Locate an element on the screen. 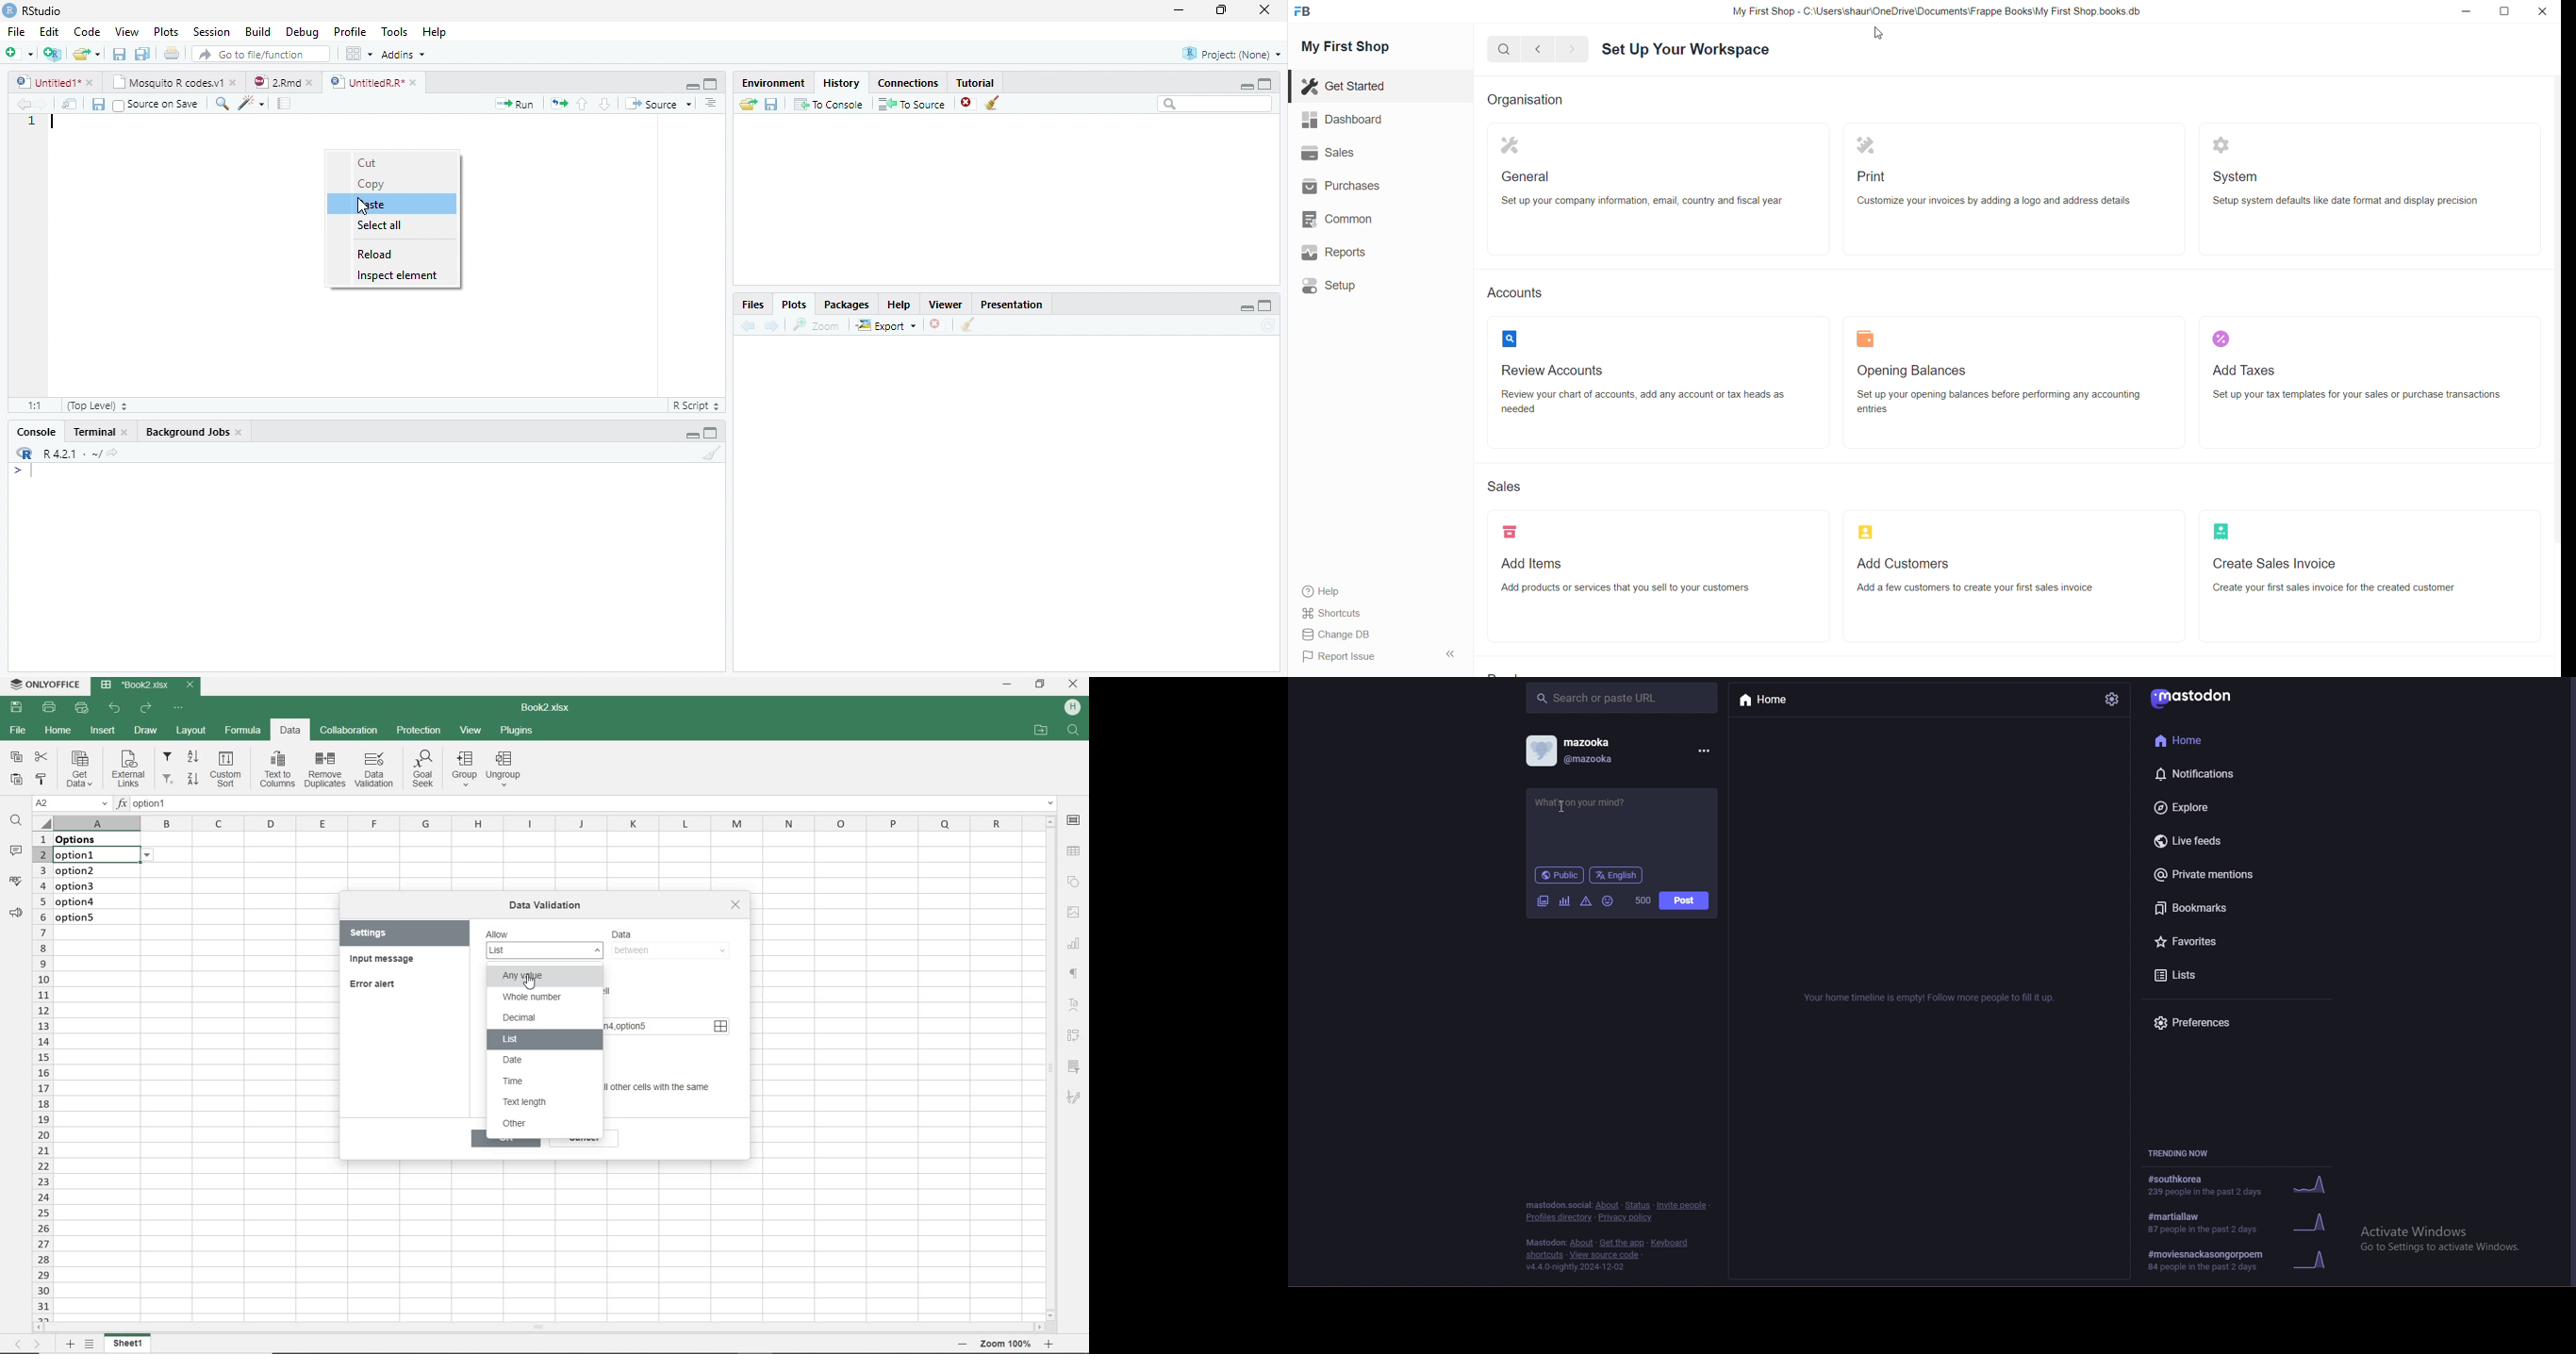 This screenshot has height=1372, width=2576. Print is located at coordinates (172, 54).